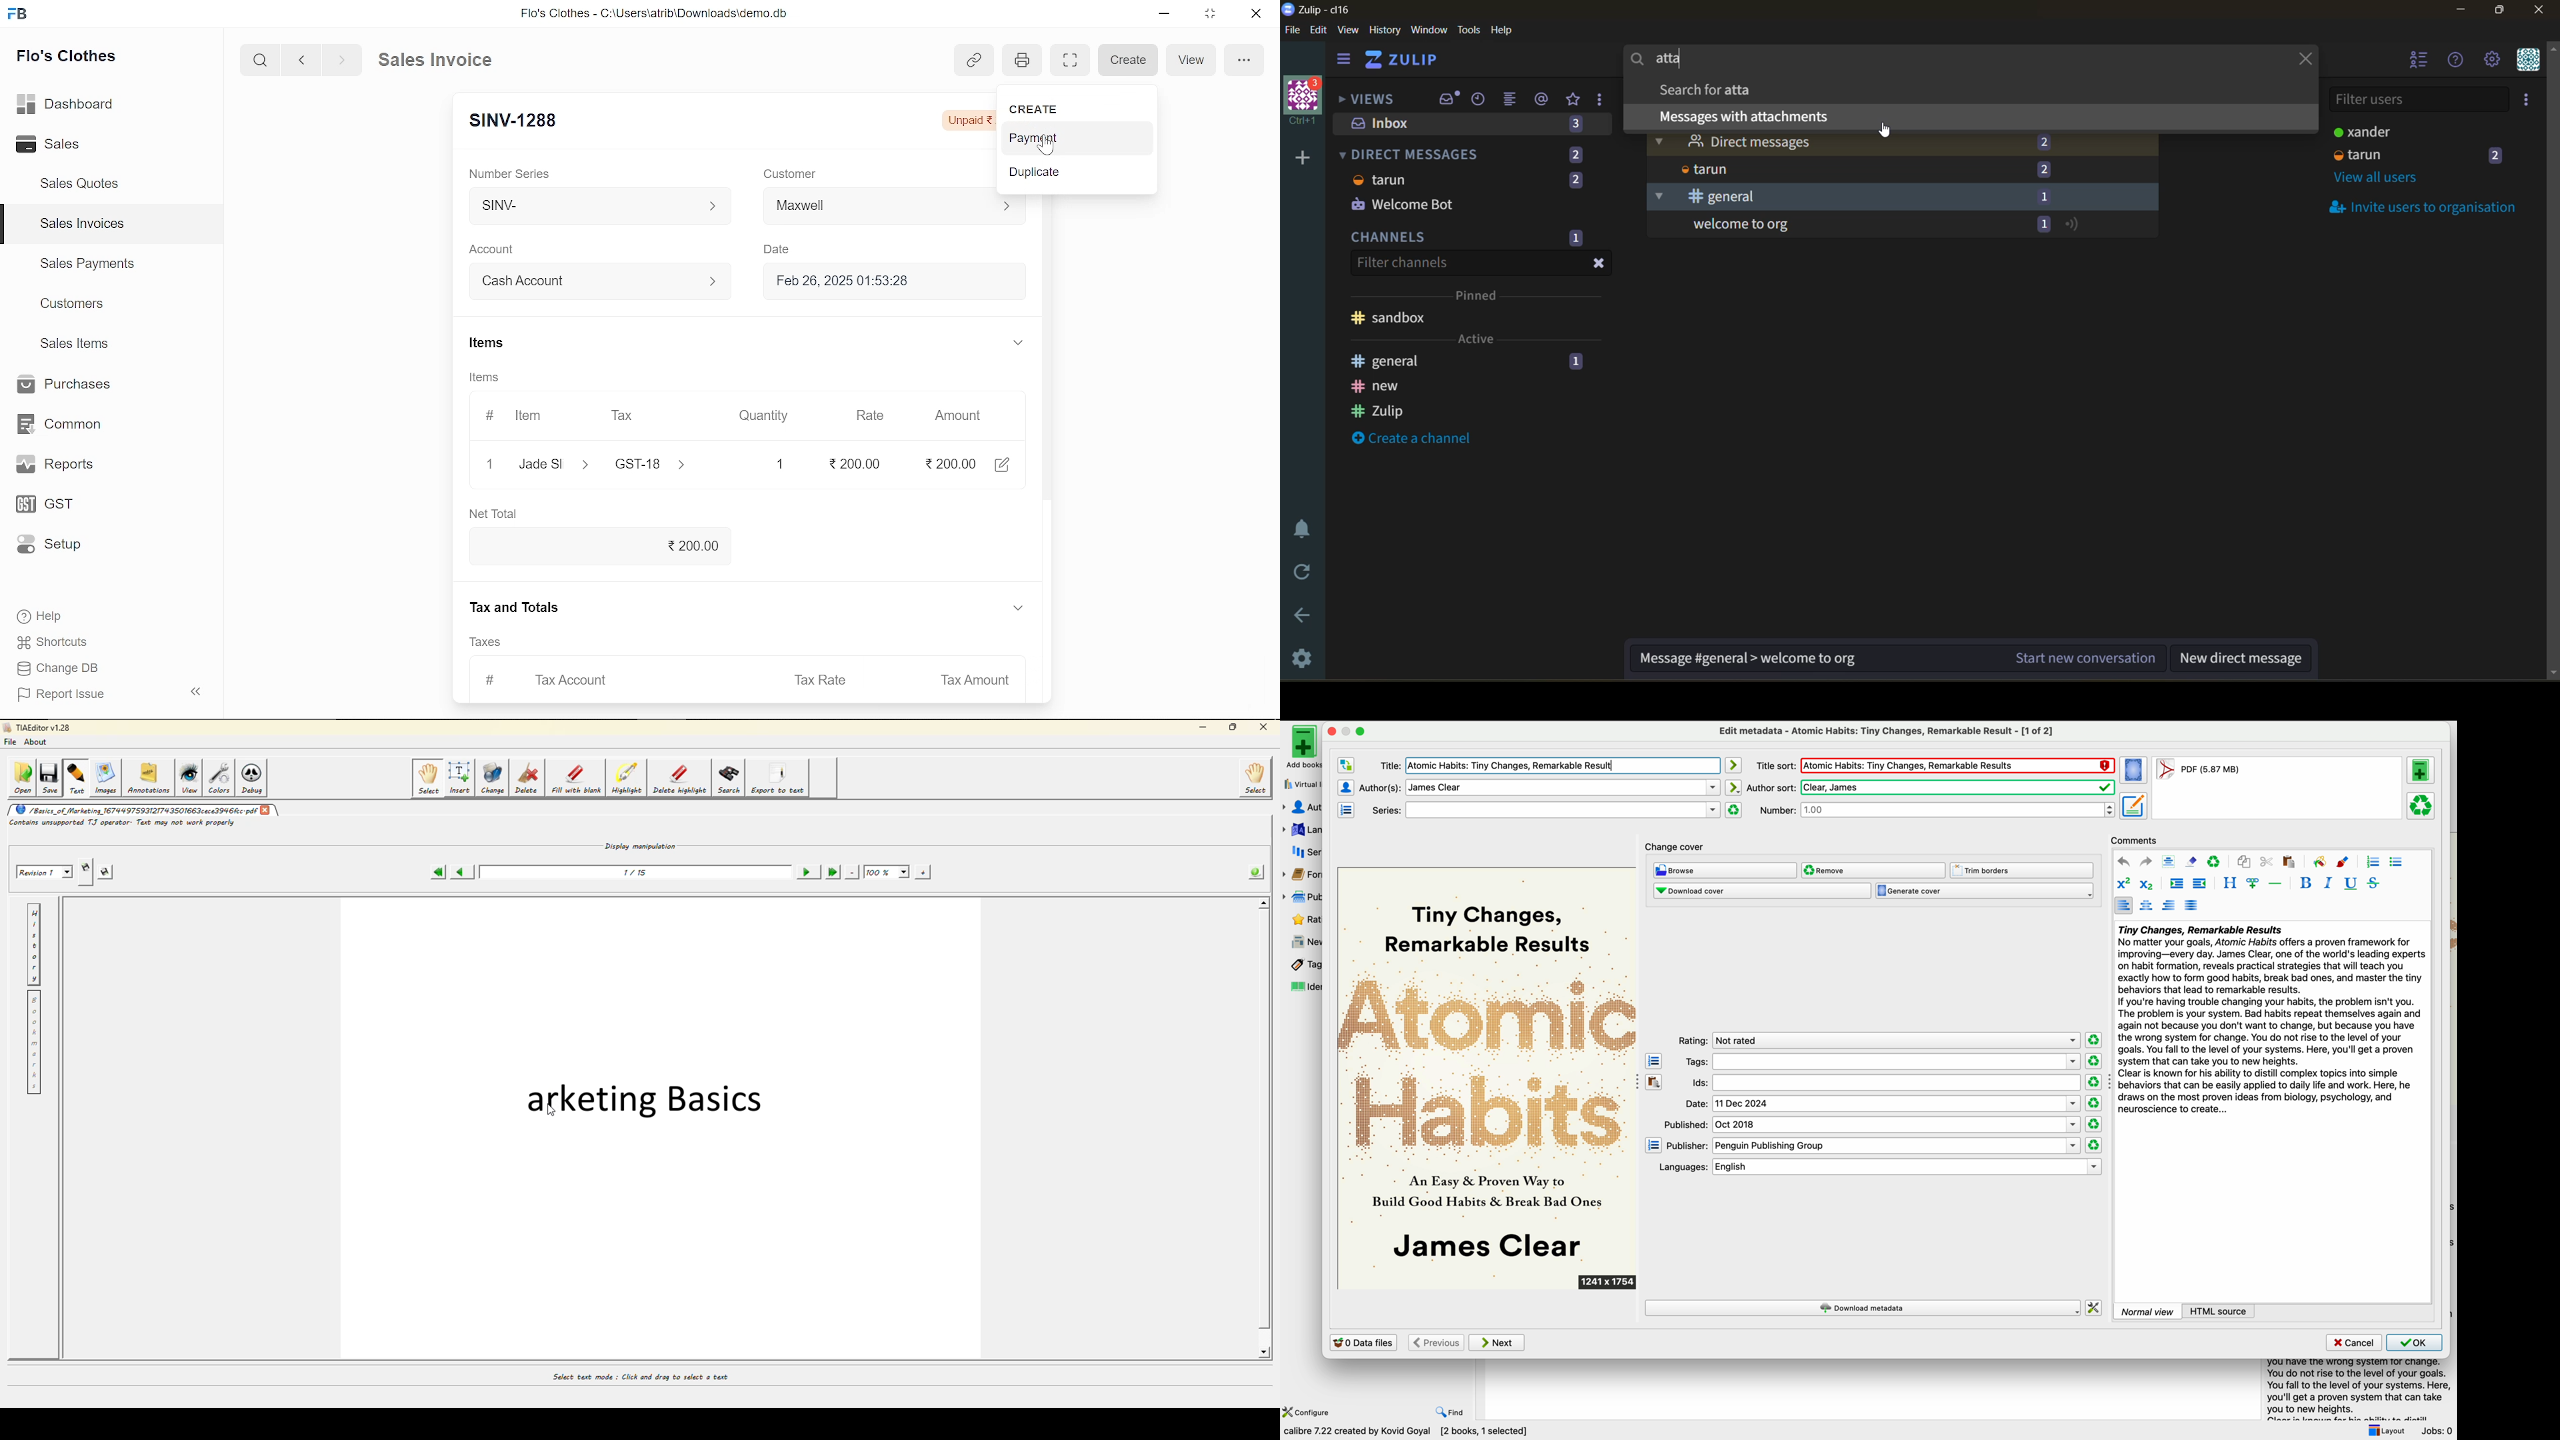 This screenshot has height=1456, width=2576. Describe the element at coordinates (966, 120) in the screenshot. I see `Unpaid 236.00` at that location.